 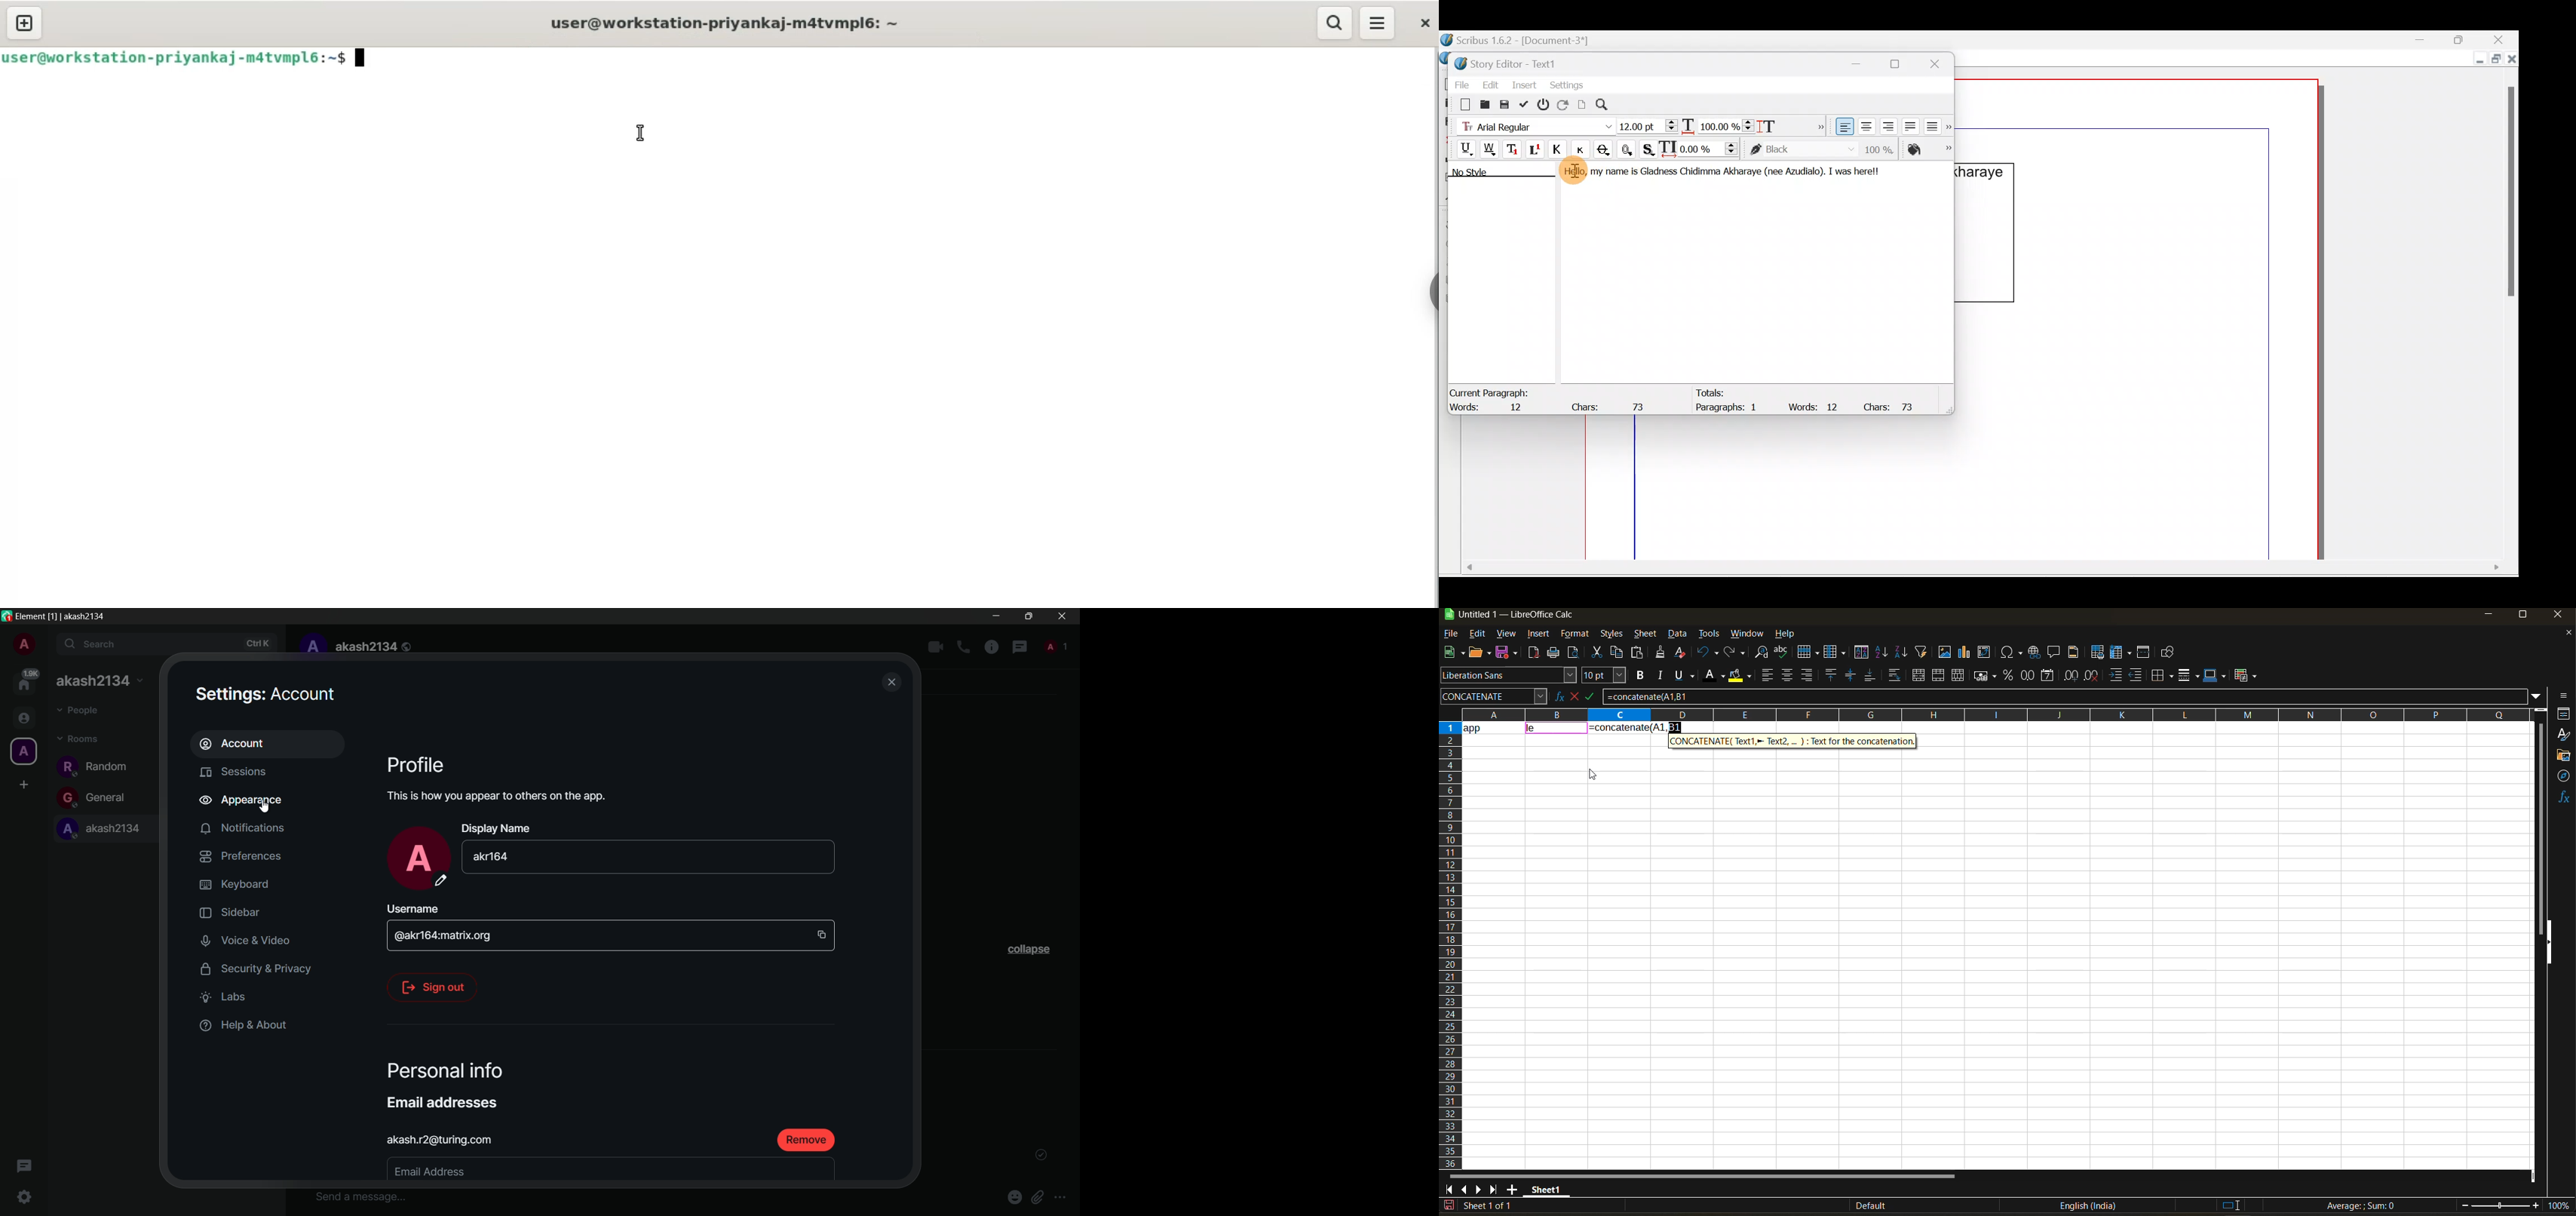 What do you see at coordinates (2541, 820) in the screenshot?
I see `vertical scroll bar` at bounding box center [2541, 820].